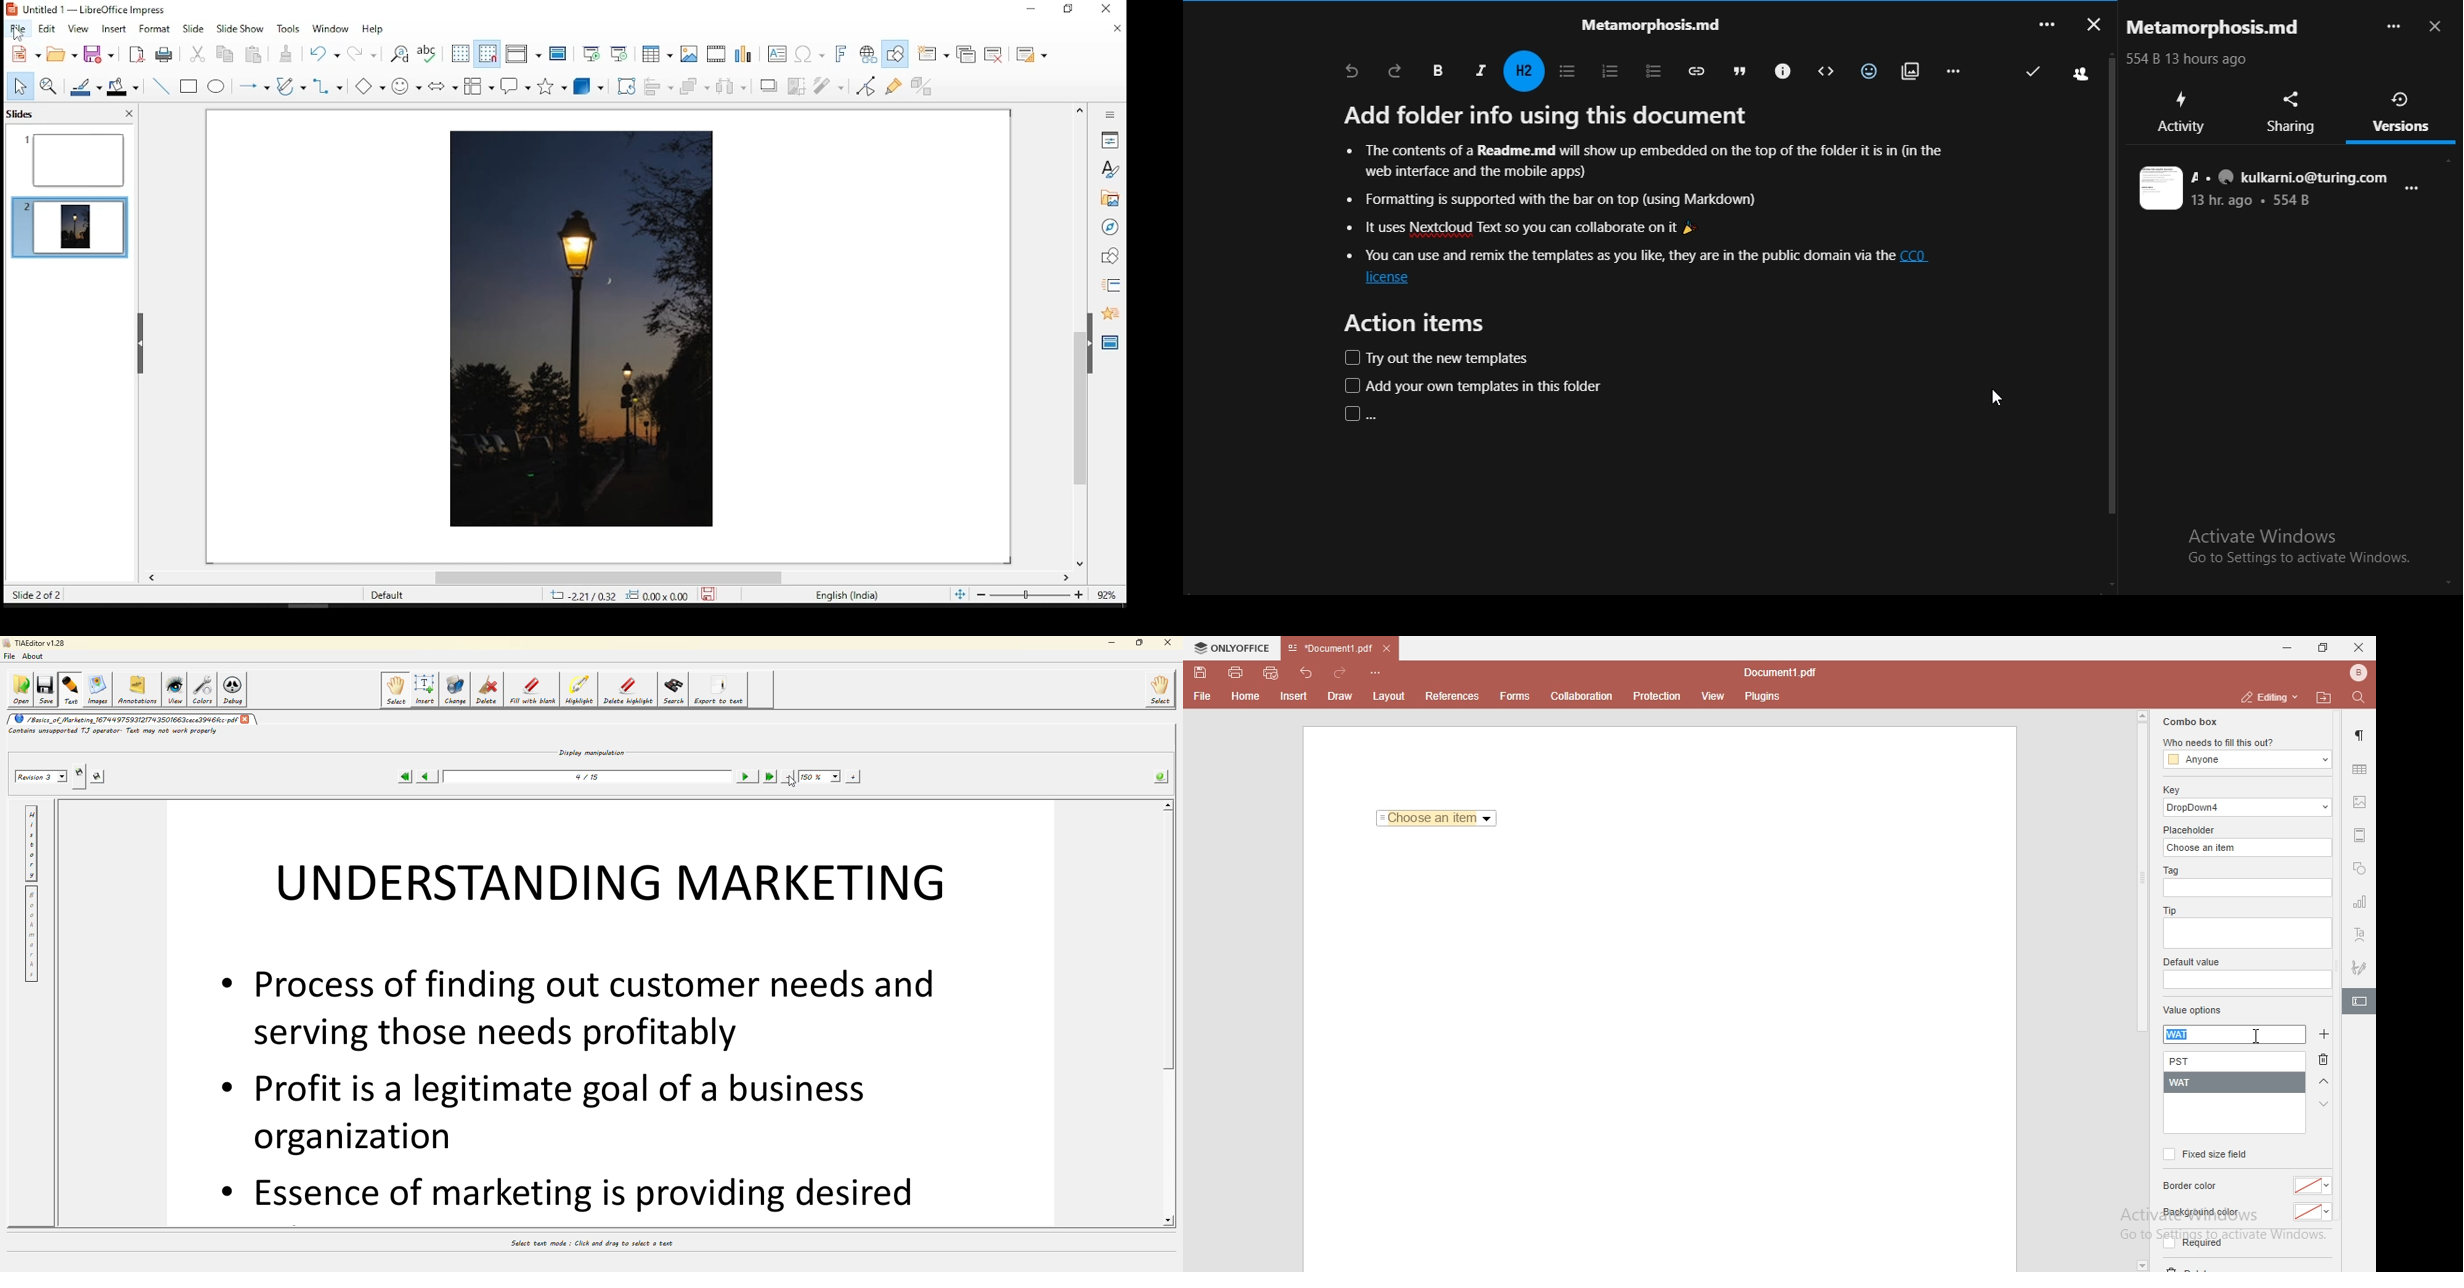 The width and height of the screenshot is (2464, 1288). Describe the element at coordinates (46, 690) in the screenshot. I see `save` at that location.